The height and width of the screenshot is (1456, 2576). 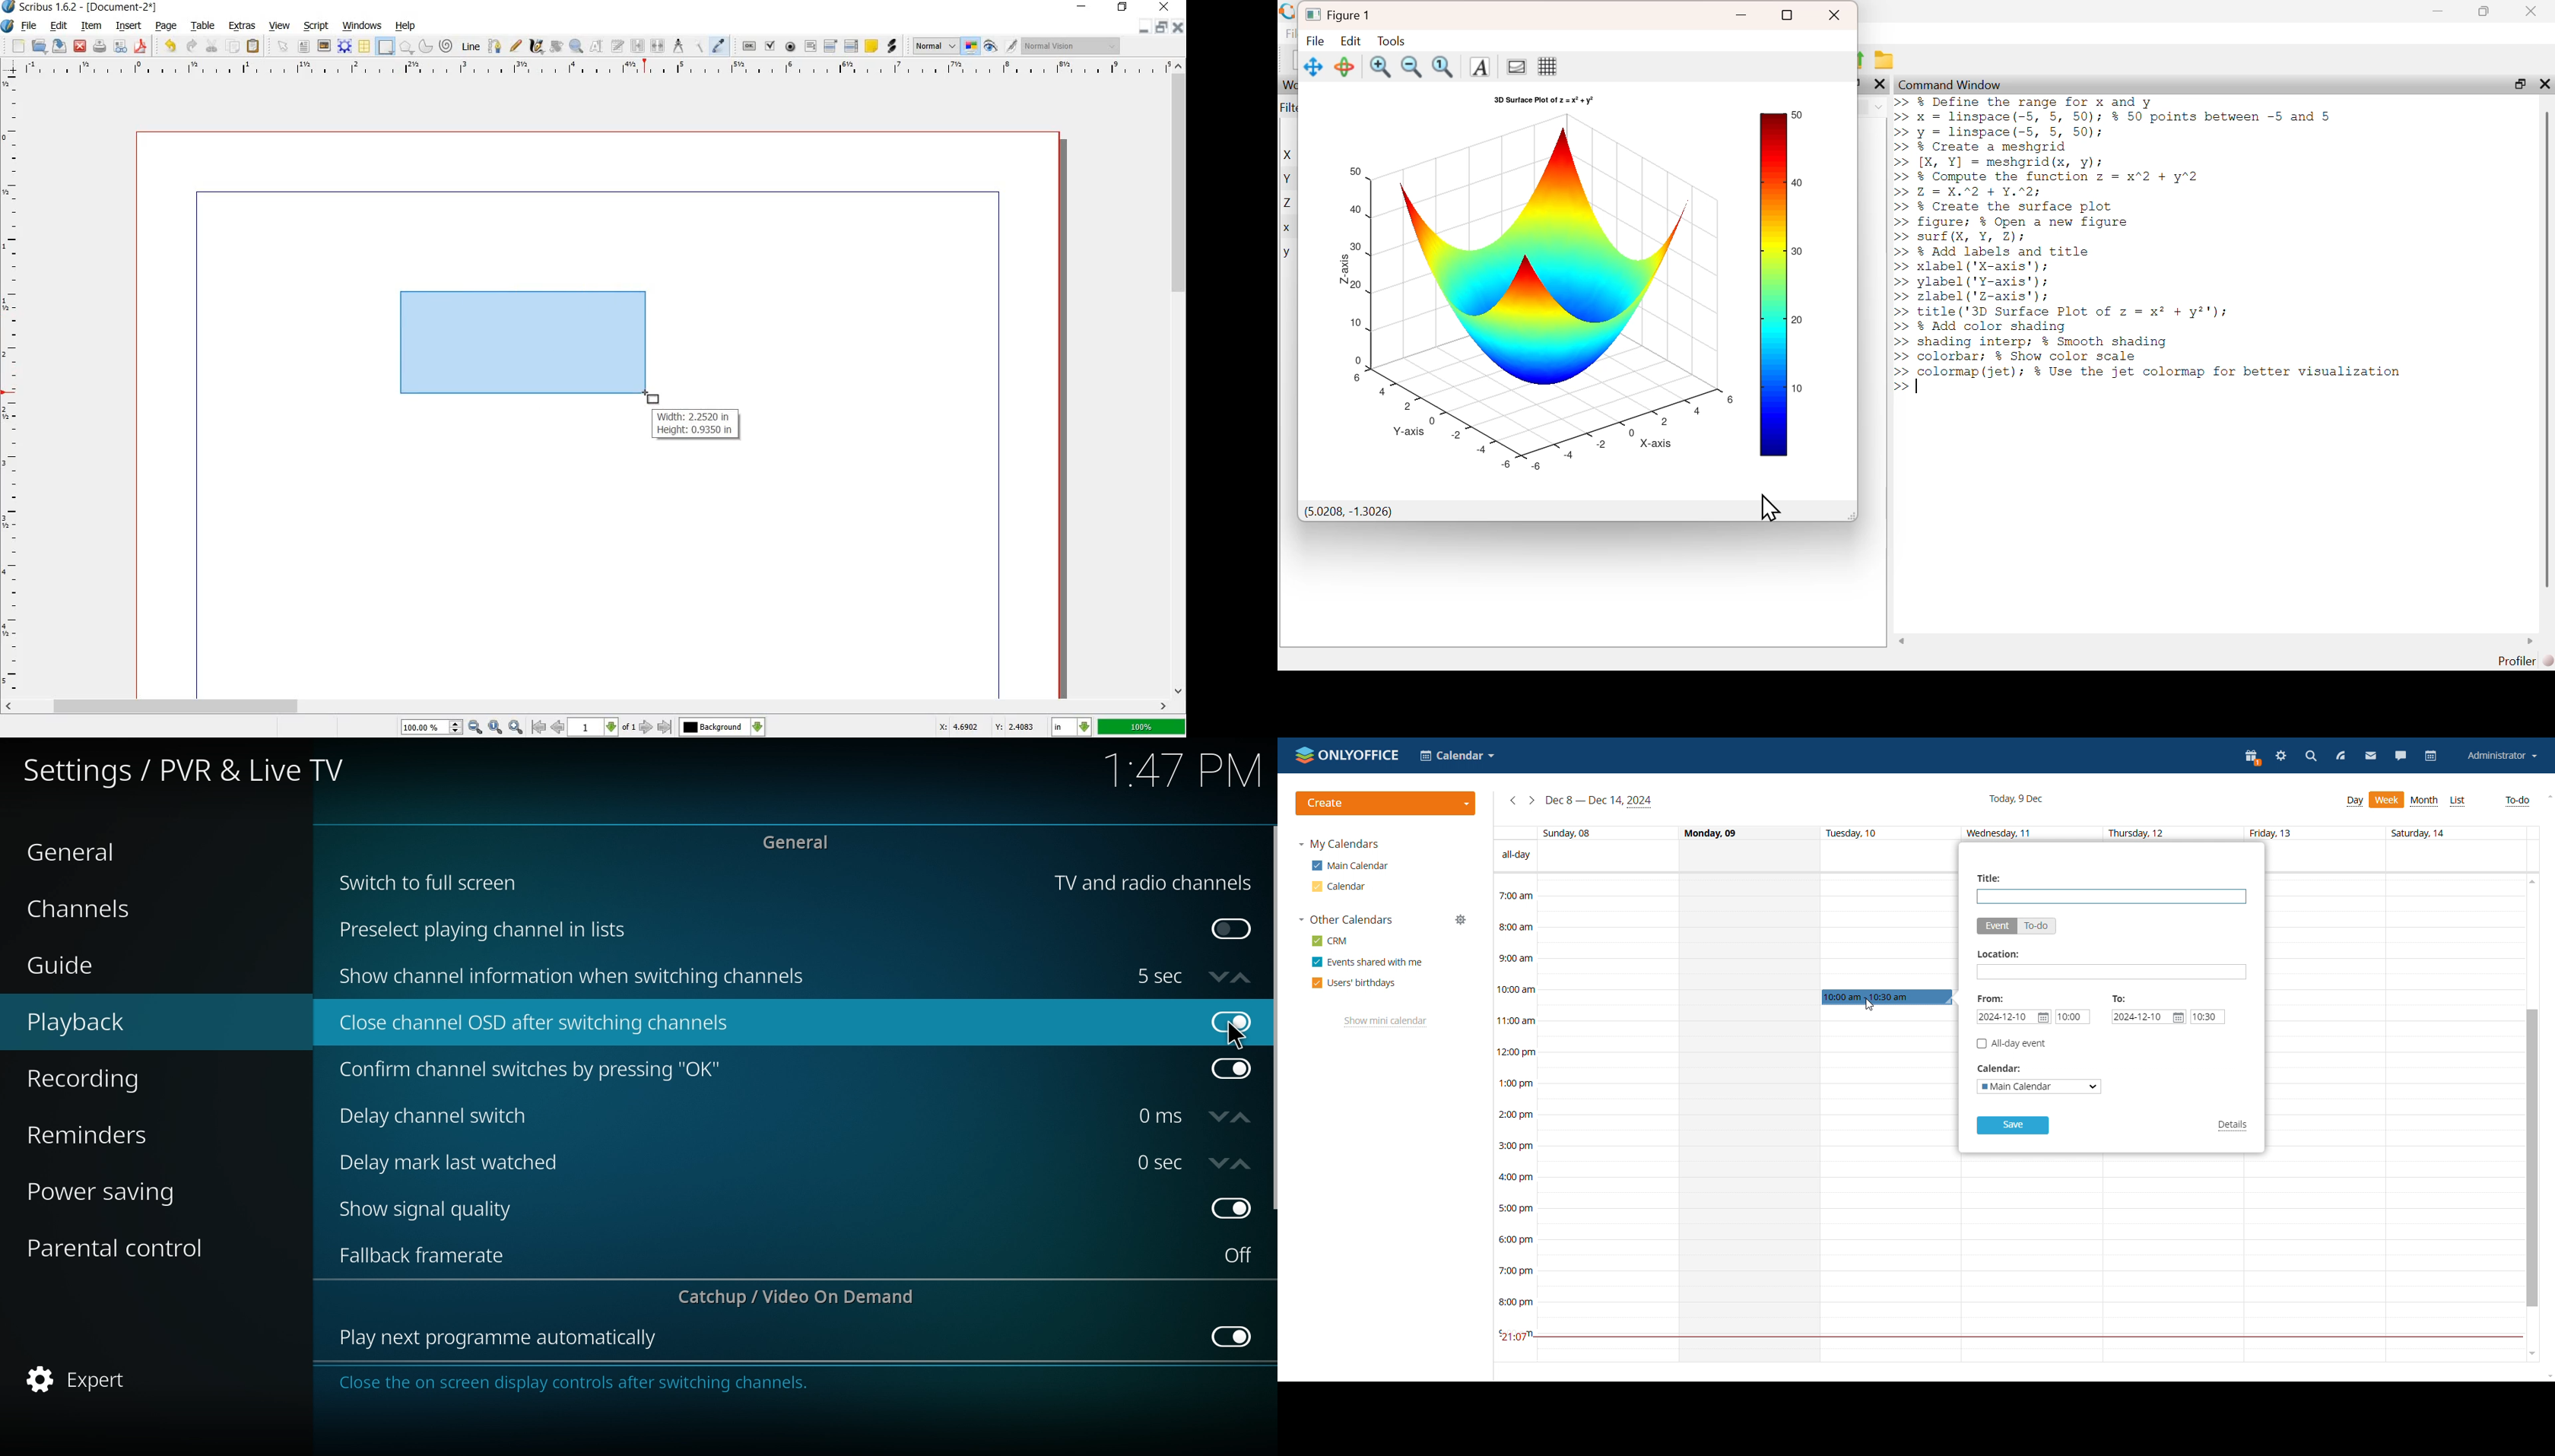 What do you see at coordinates (586, 706) in the screenshot?
I see `SCROLLBAR` at bounding box center [586, 706].